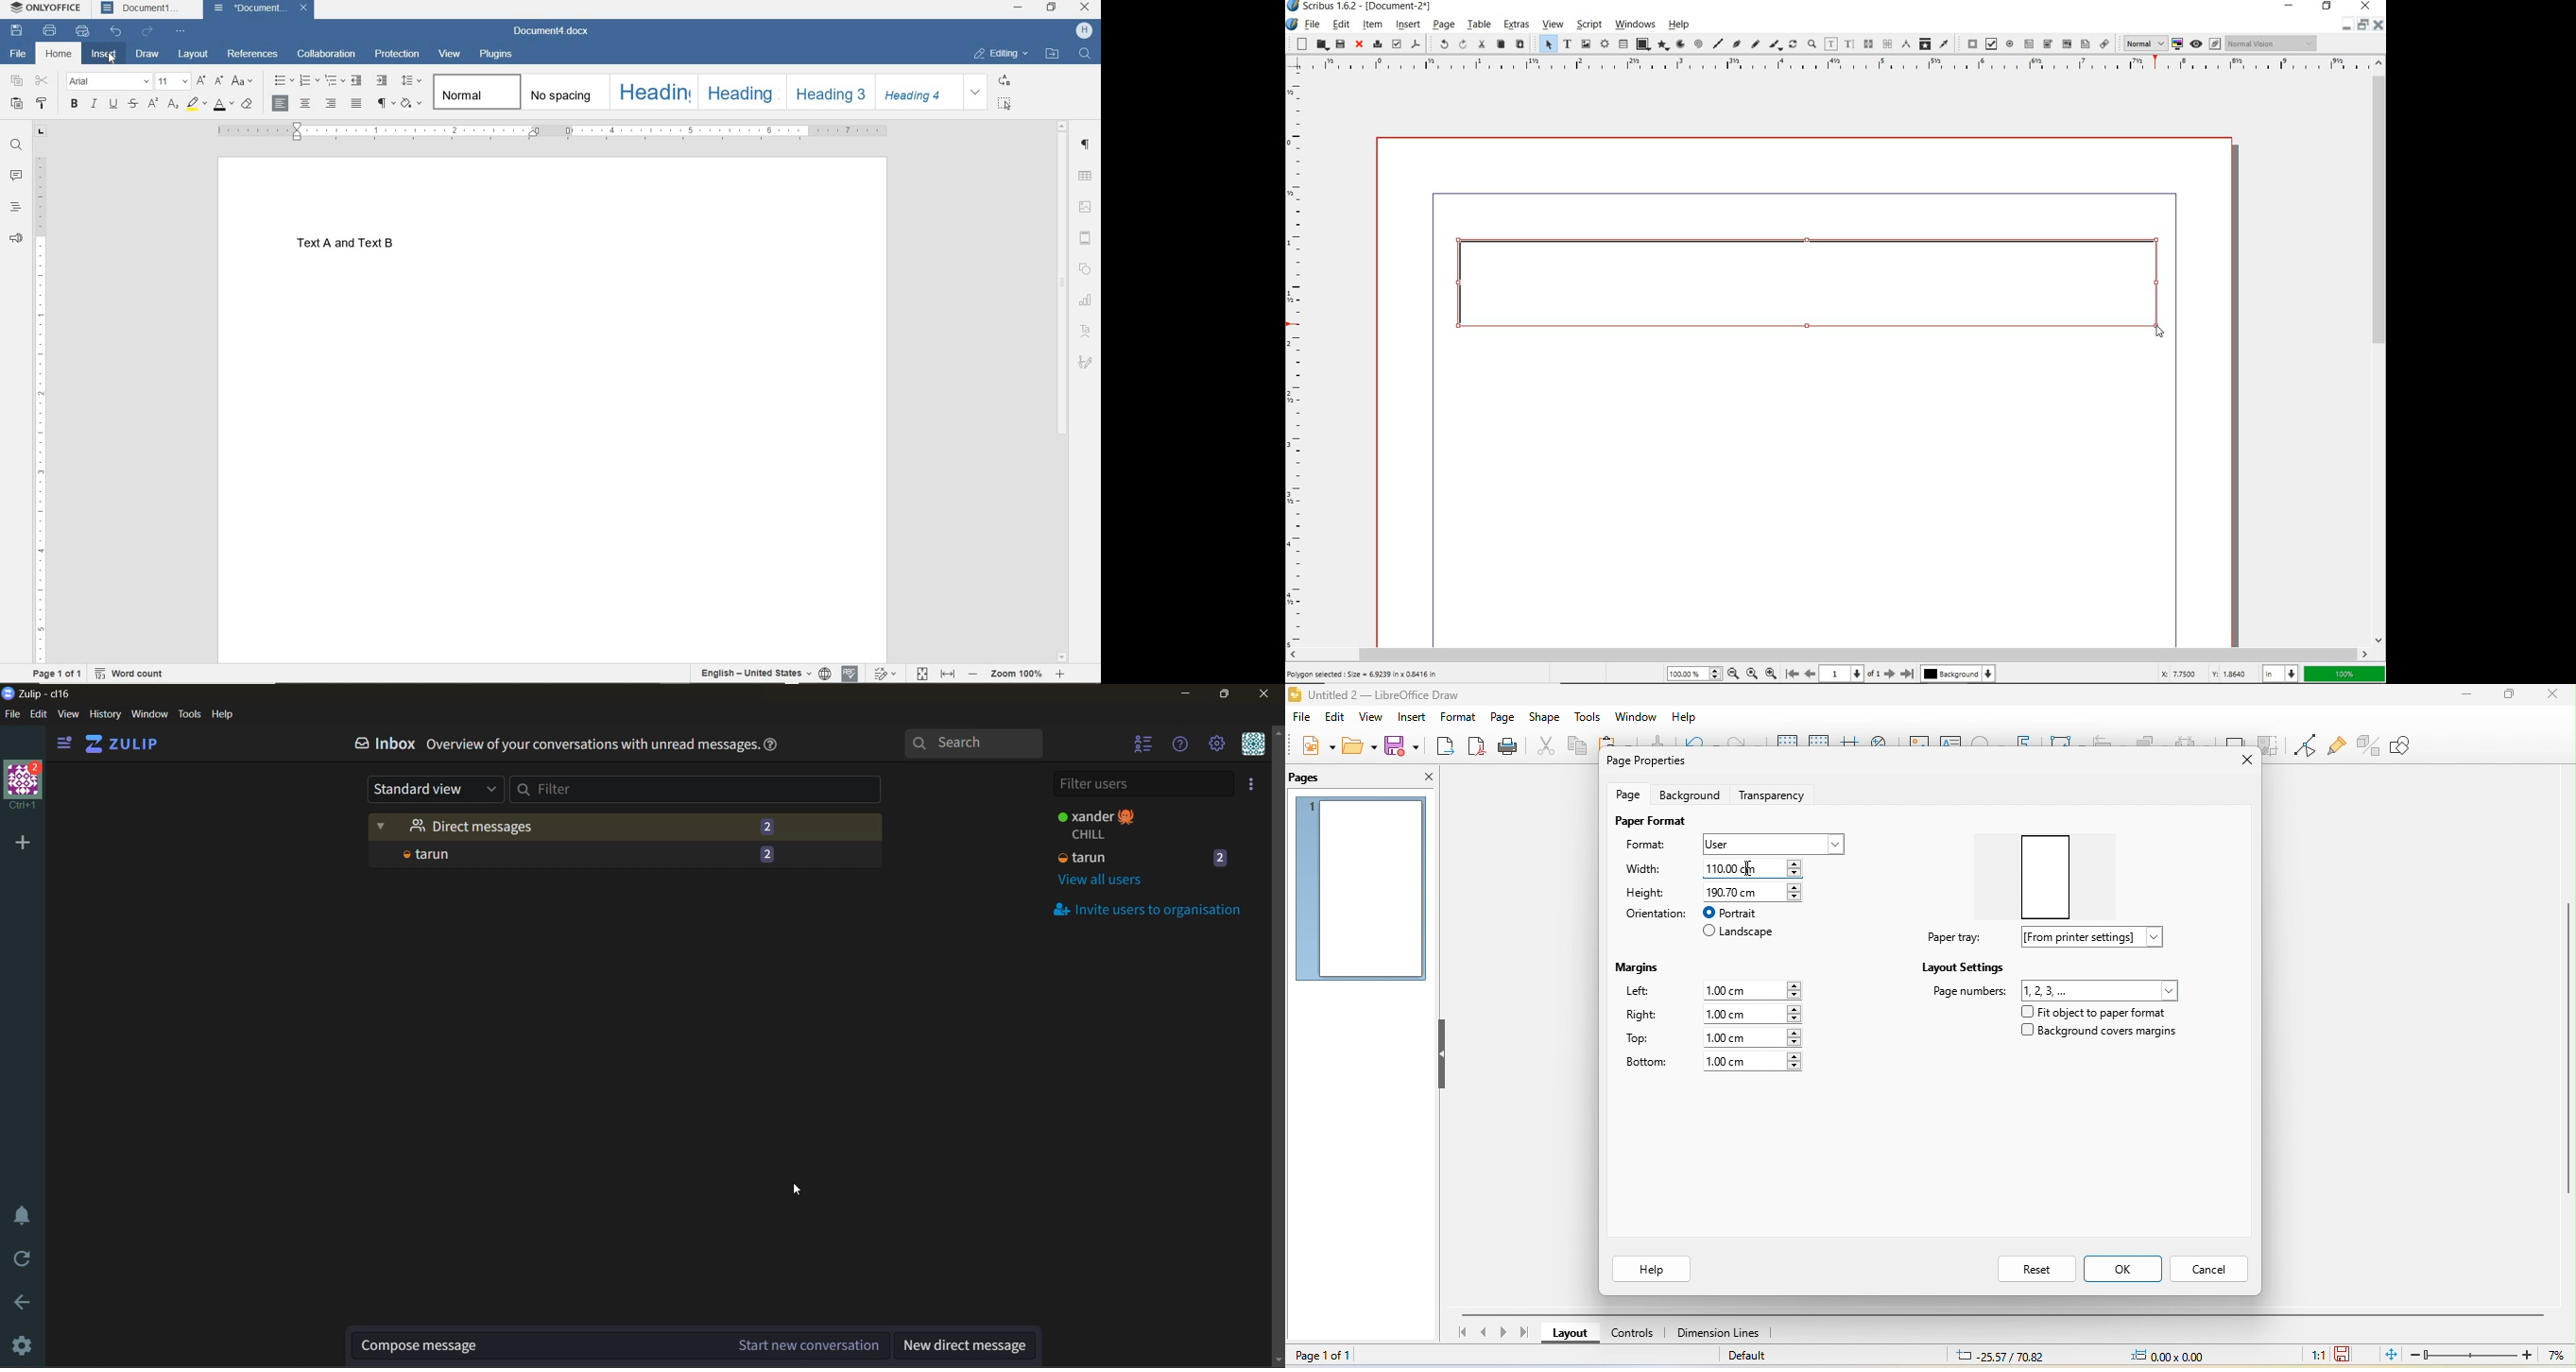 This screenshot has width=2576, height=1372. What do you see at coordinates (2414, 745) in the screenshot?
I see `show draw function` at bounding box center [2414, 745].